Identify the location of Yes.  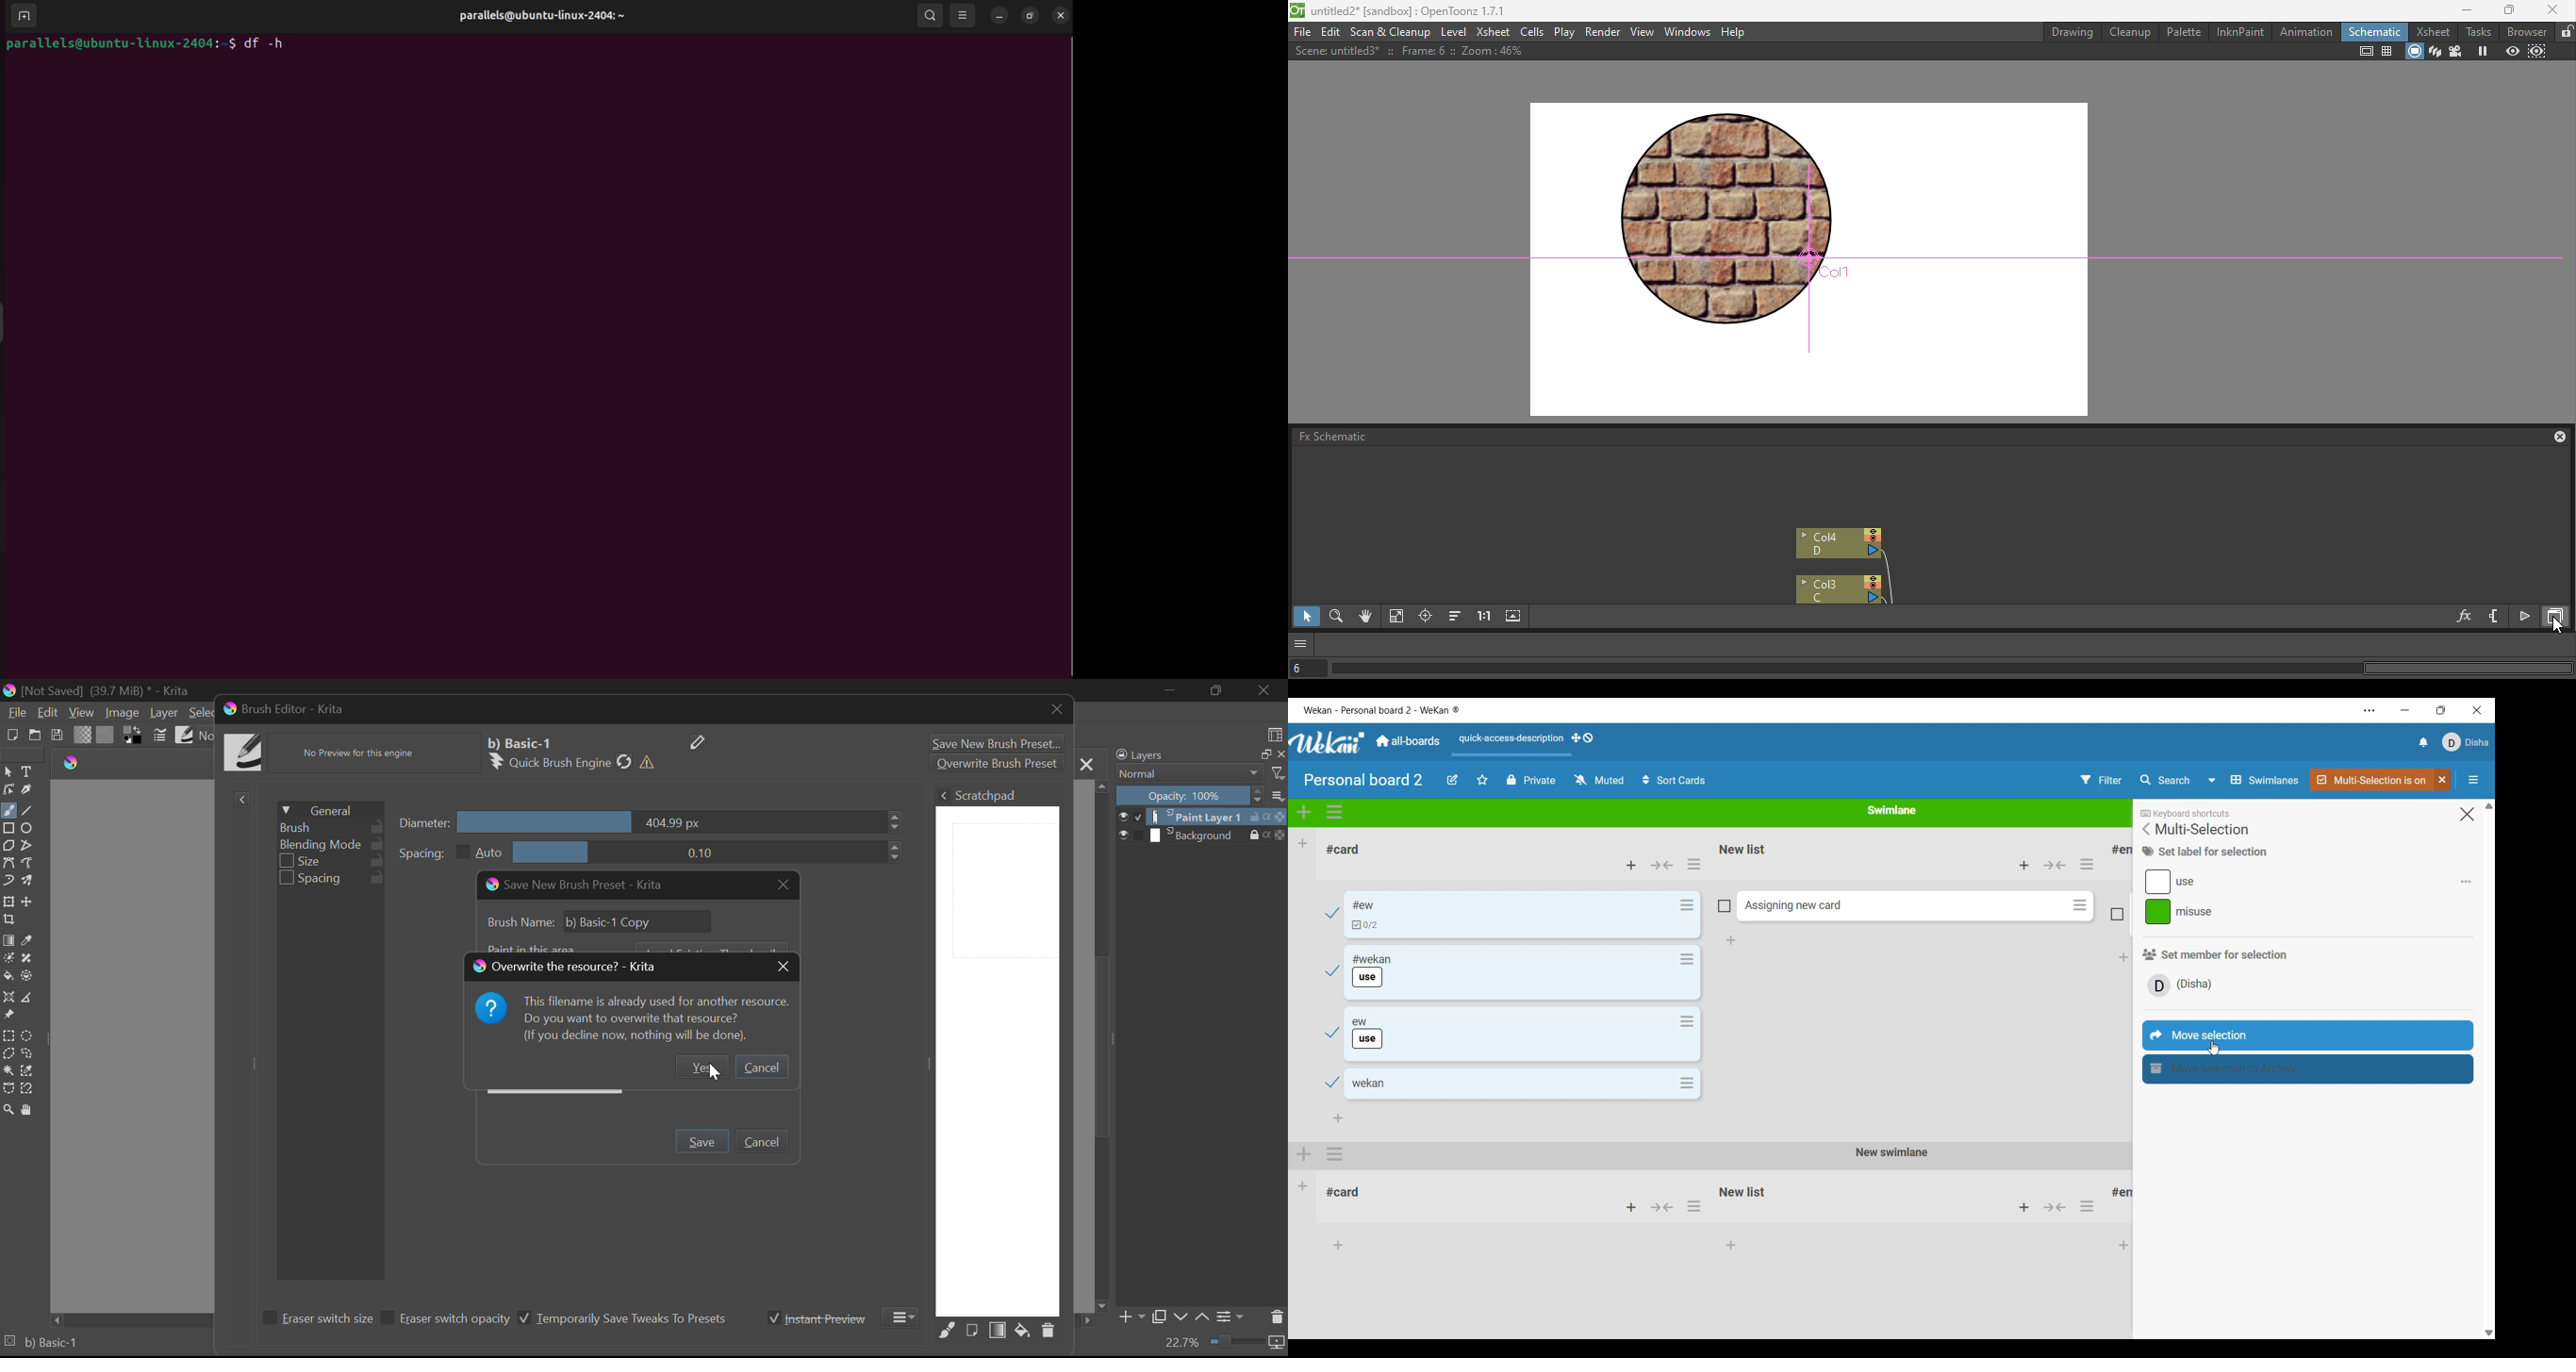
(700, 1067).